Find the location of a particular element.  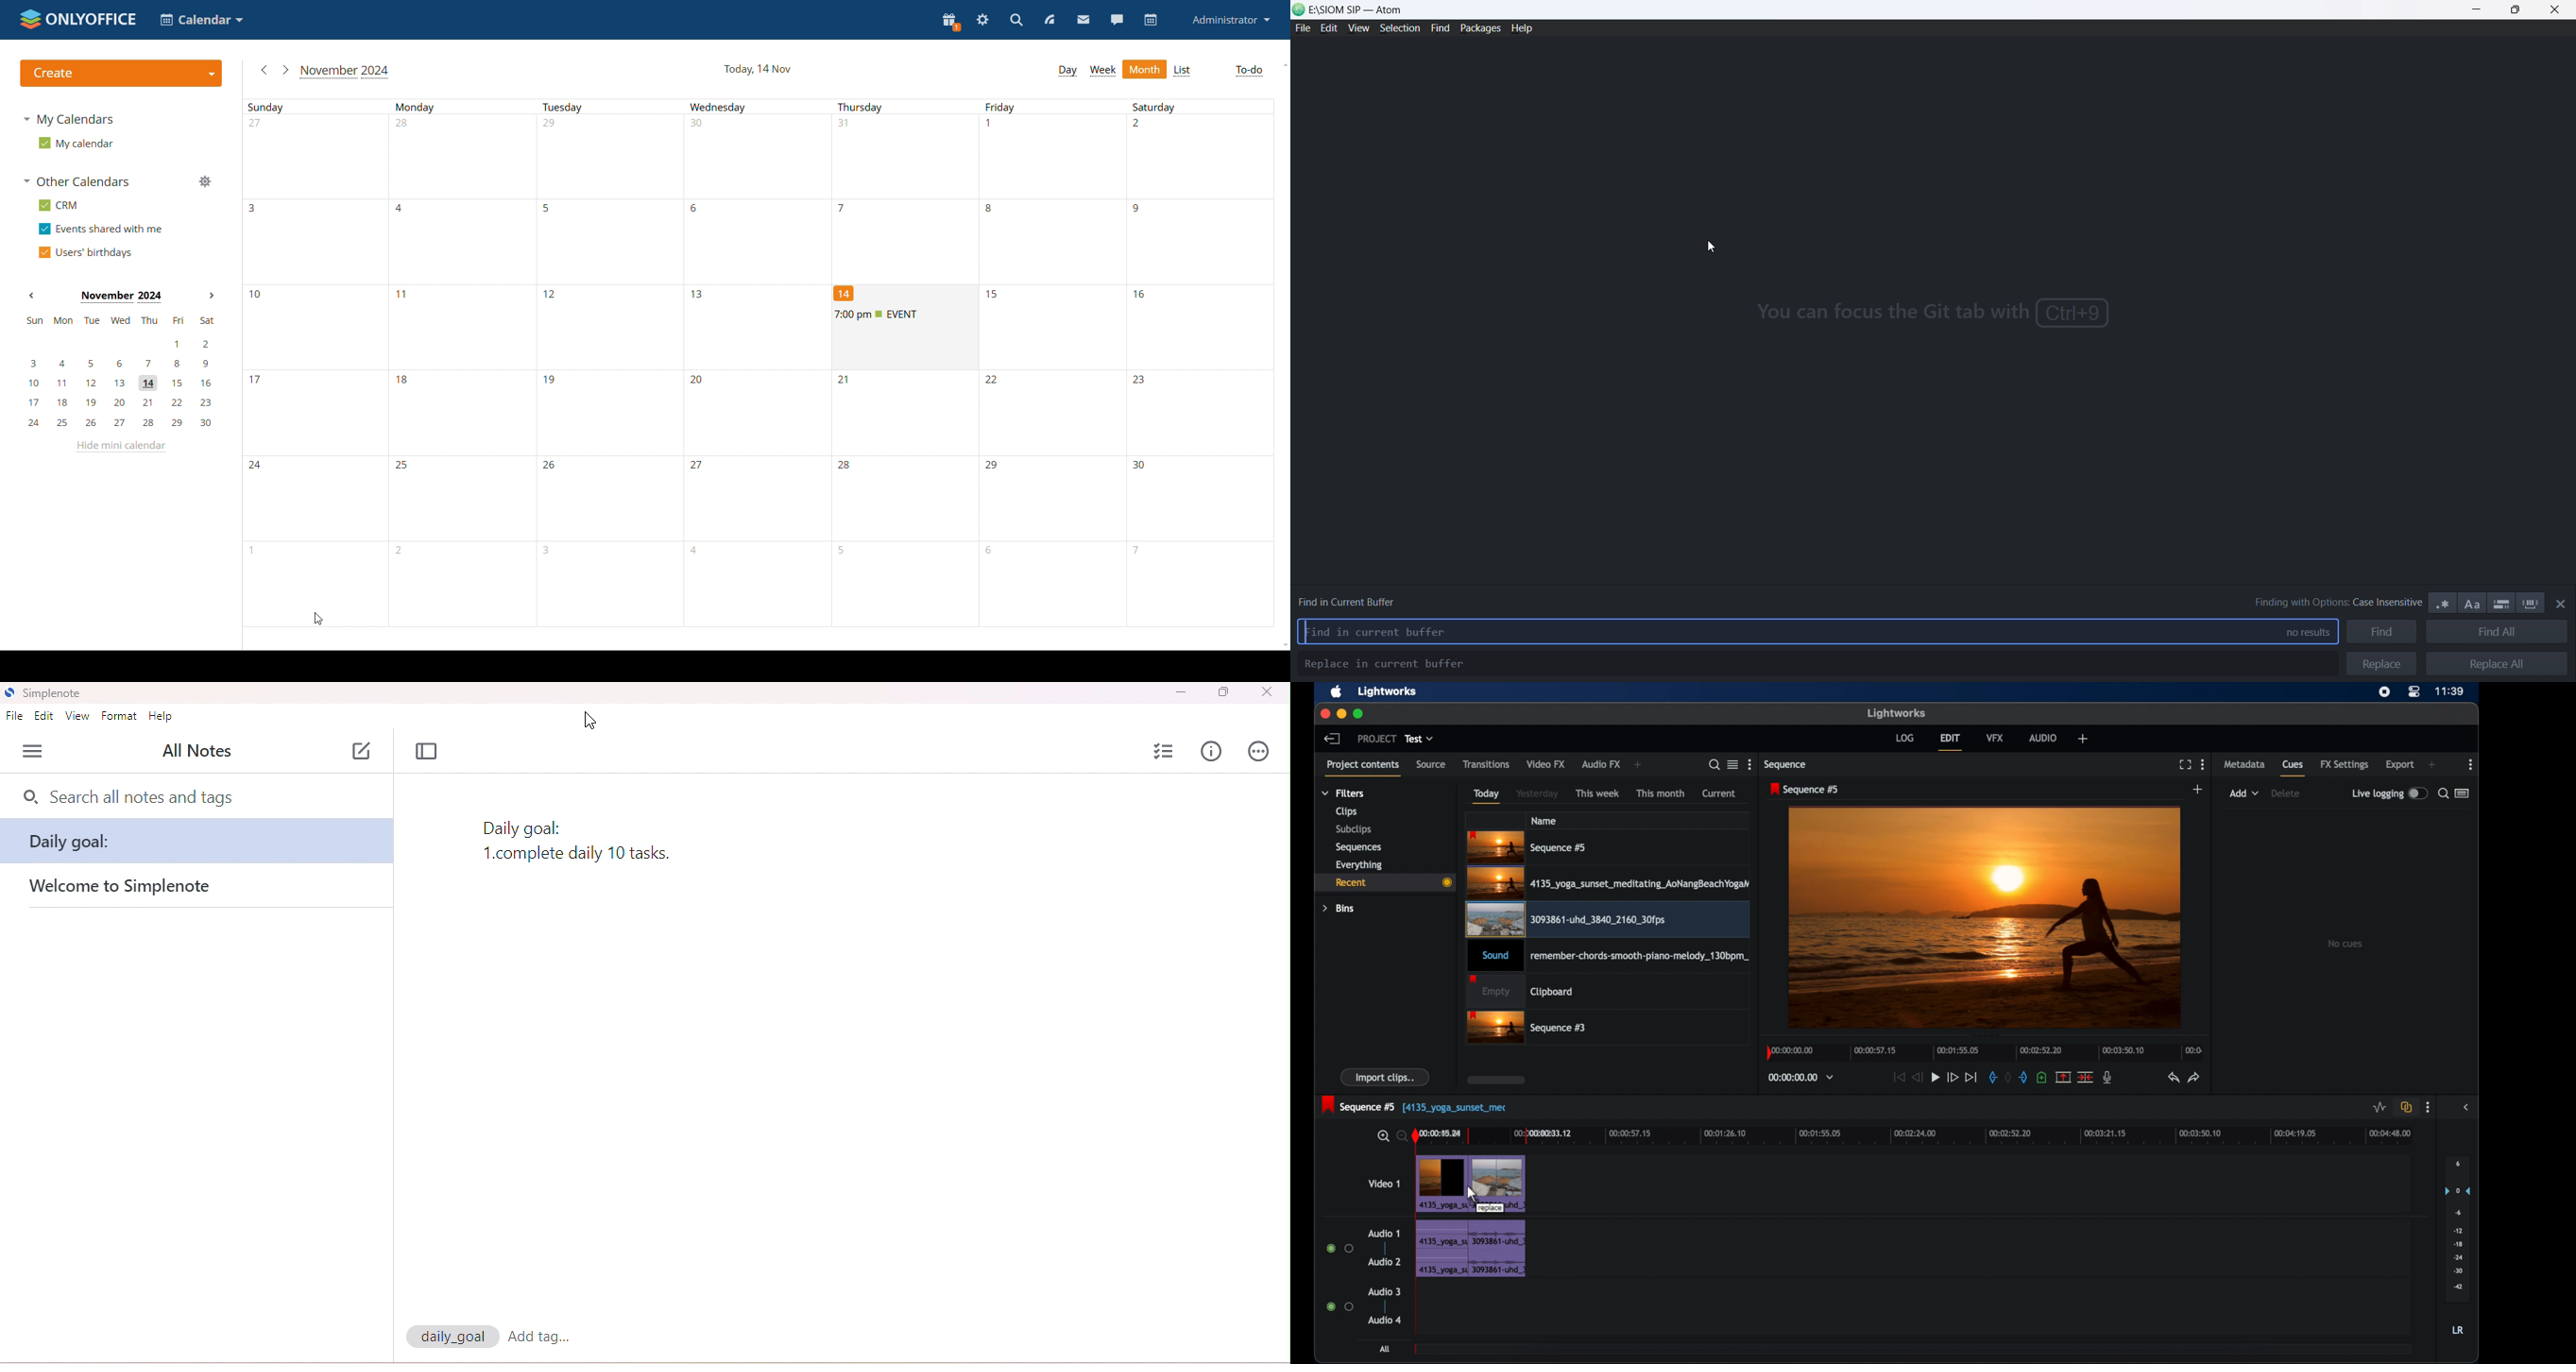

actions is located at coordinates (1257, 751).